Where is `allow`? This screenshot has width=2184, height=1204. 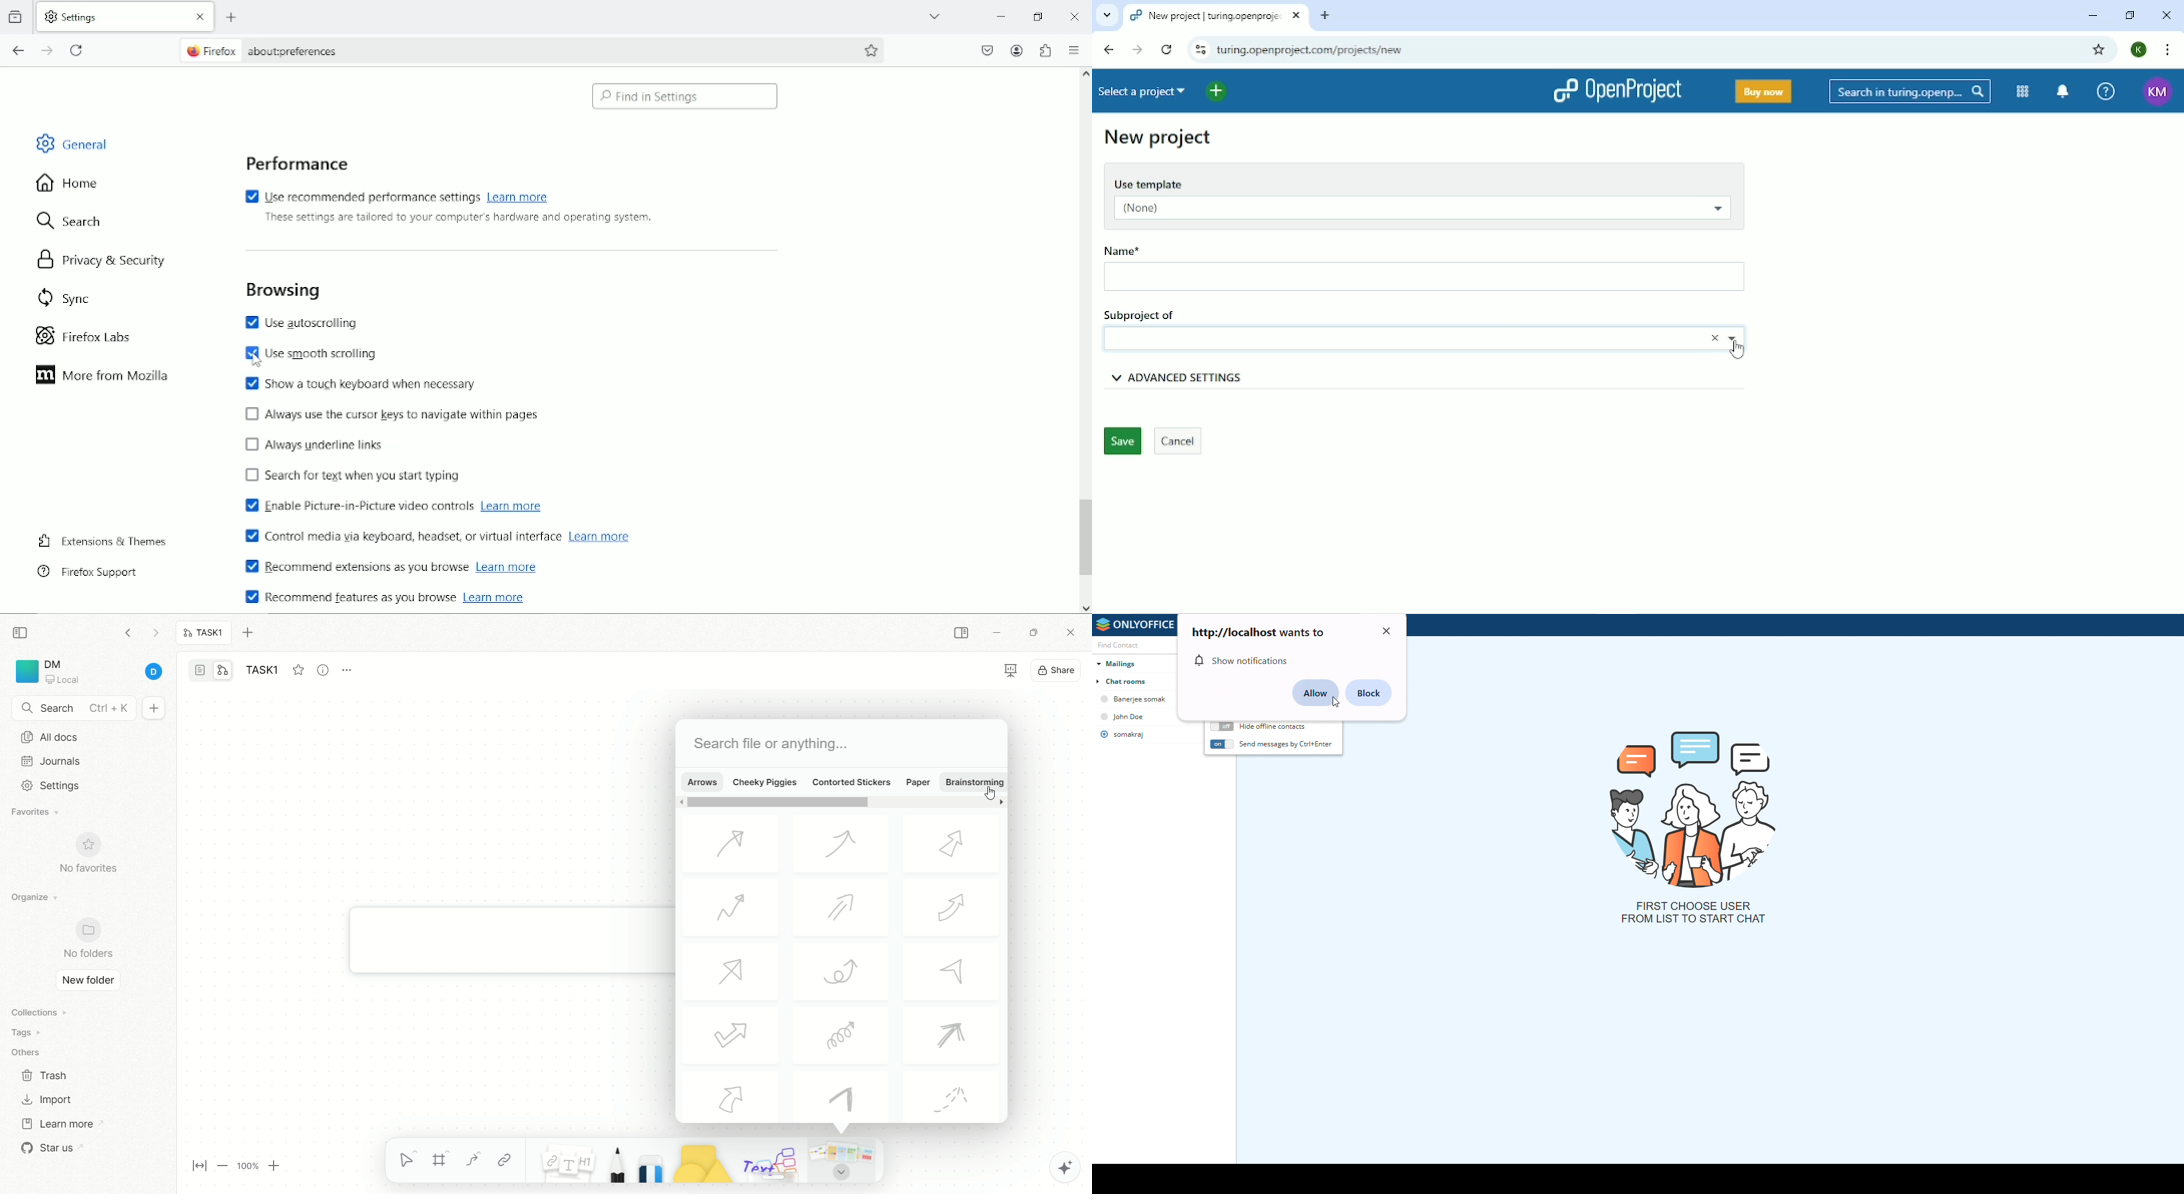 allow is located at coordinates (1316, 693).